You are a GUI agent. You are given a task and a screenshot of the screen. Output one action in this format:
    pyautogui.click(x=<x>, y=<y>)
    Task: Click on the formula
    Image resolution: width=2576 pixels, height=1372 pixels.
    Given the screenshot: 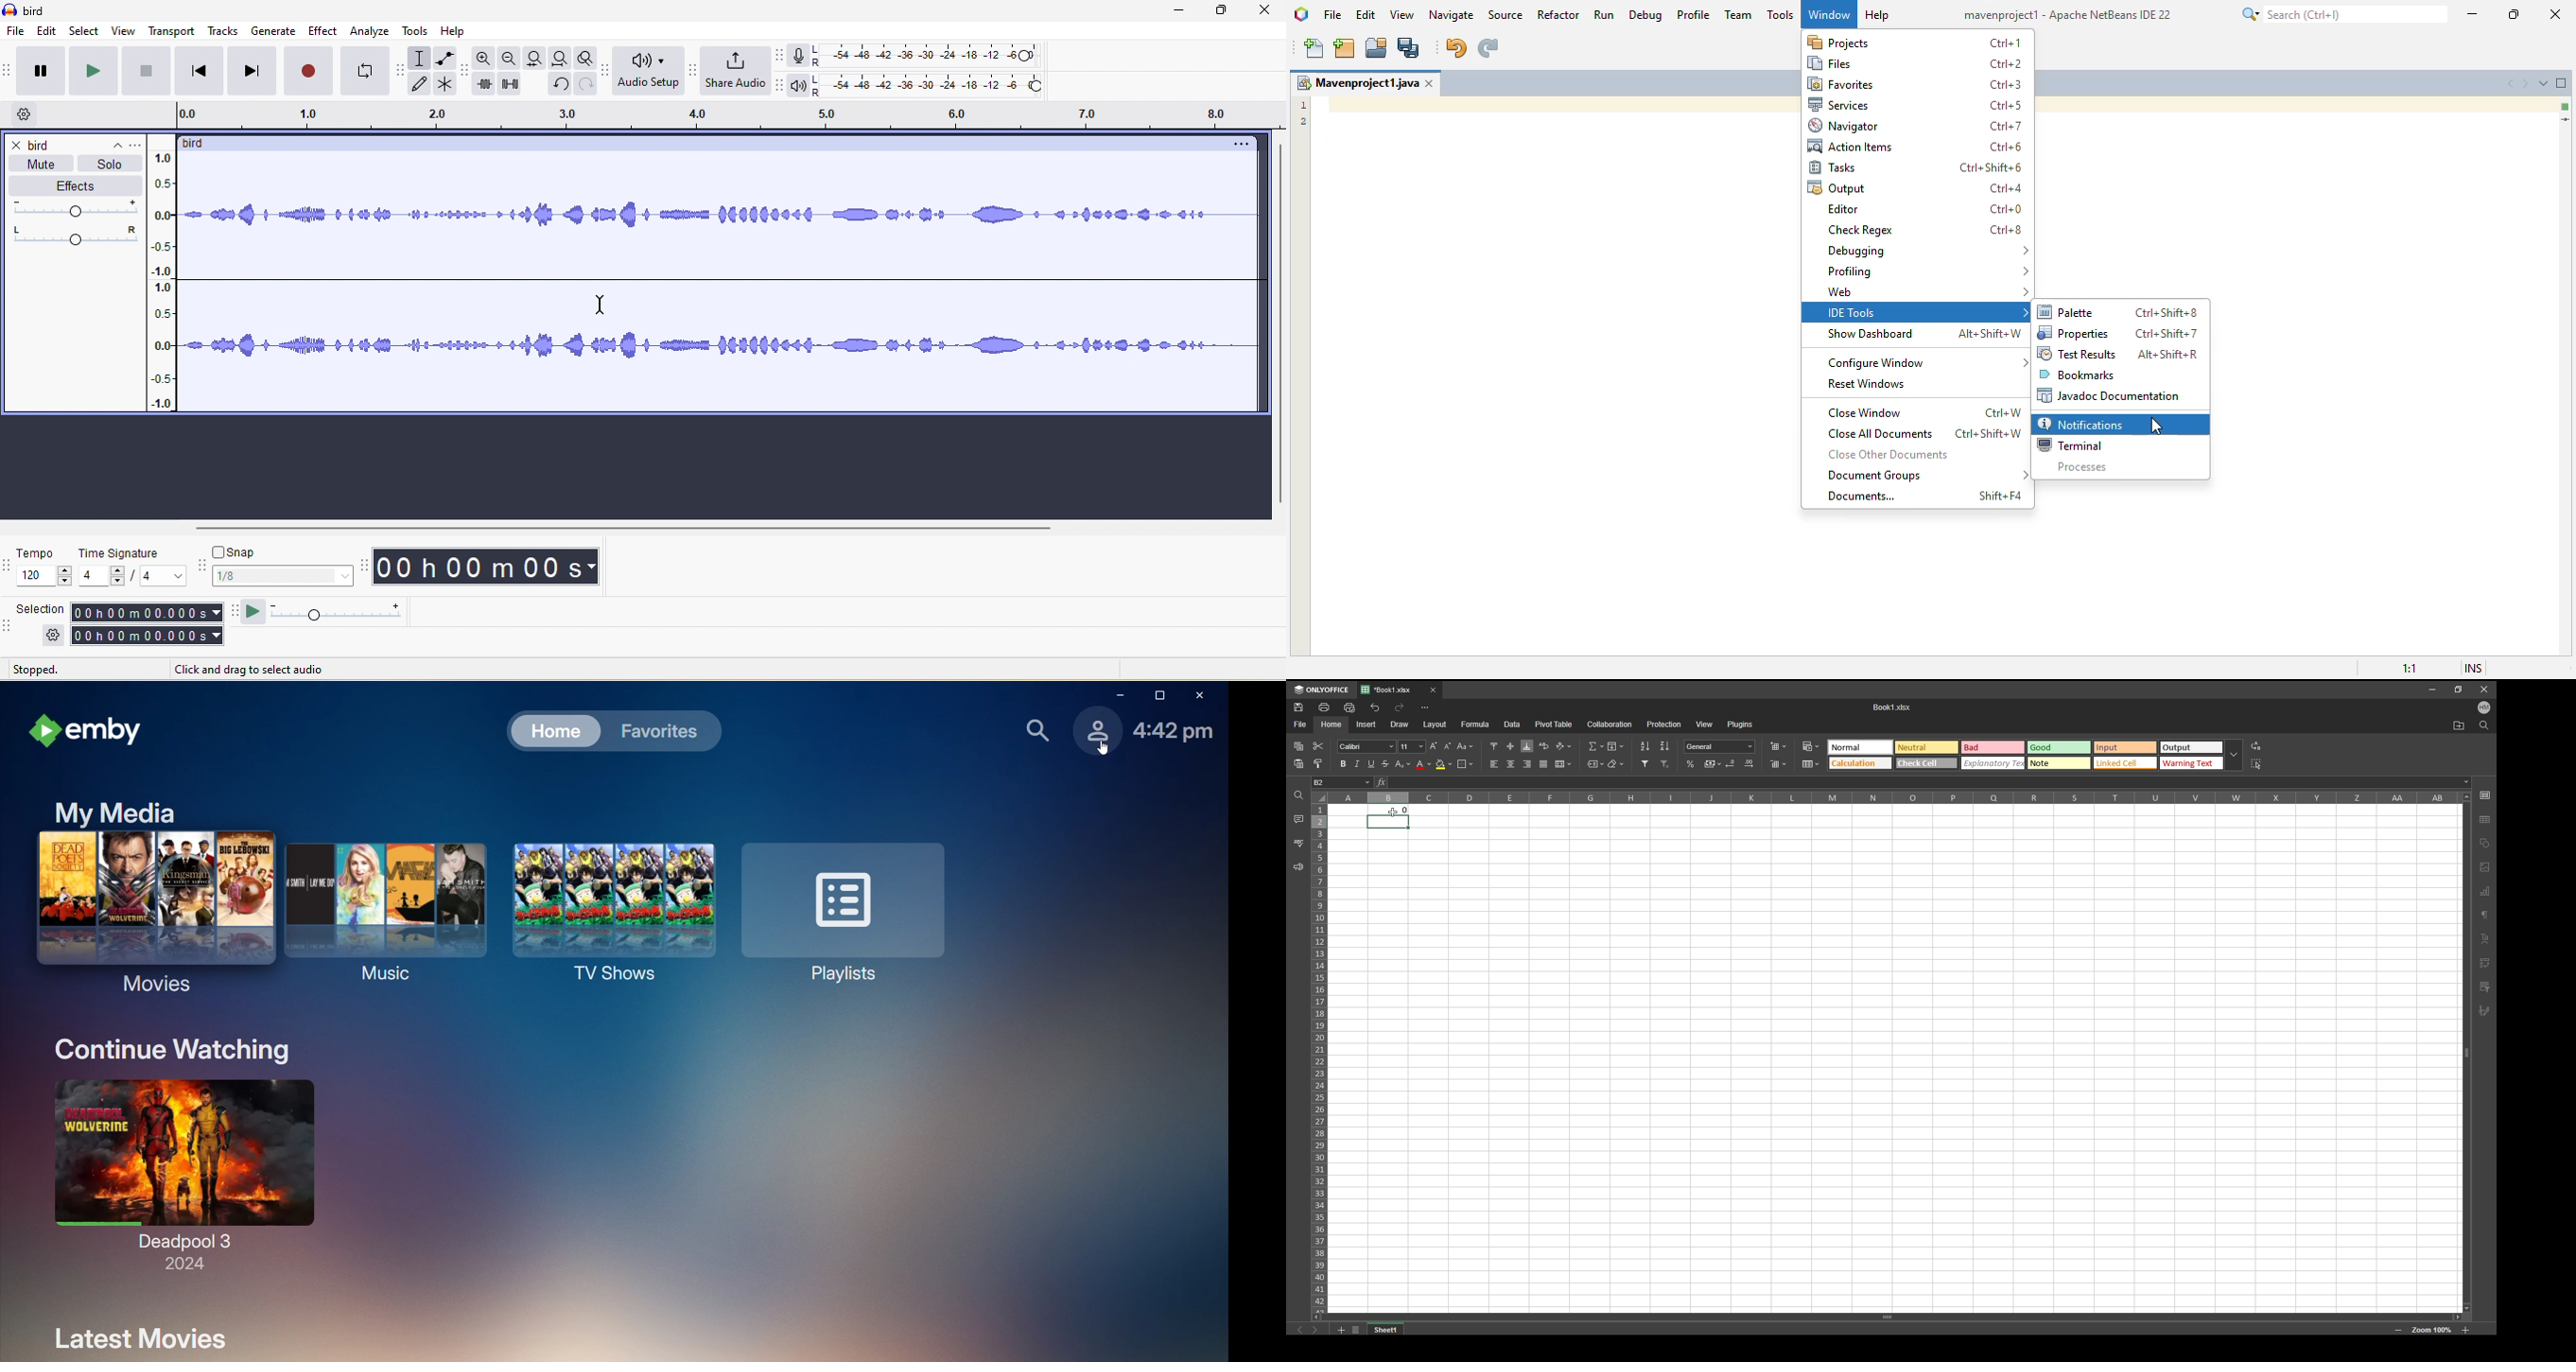 What is the action you would take?
    pyautogui.click(x=1475, y=725)
    